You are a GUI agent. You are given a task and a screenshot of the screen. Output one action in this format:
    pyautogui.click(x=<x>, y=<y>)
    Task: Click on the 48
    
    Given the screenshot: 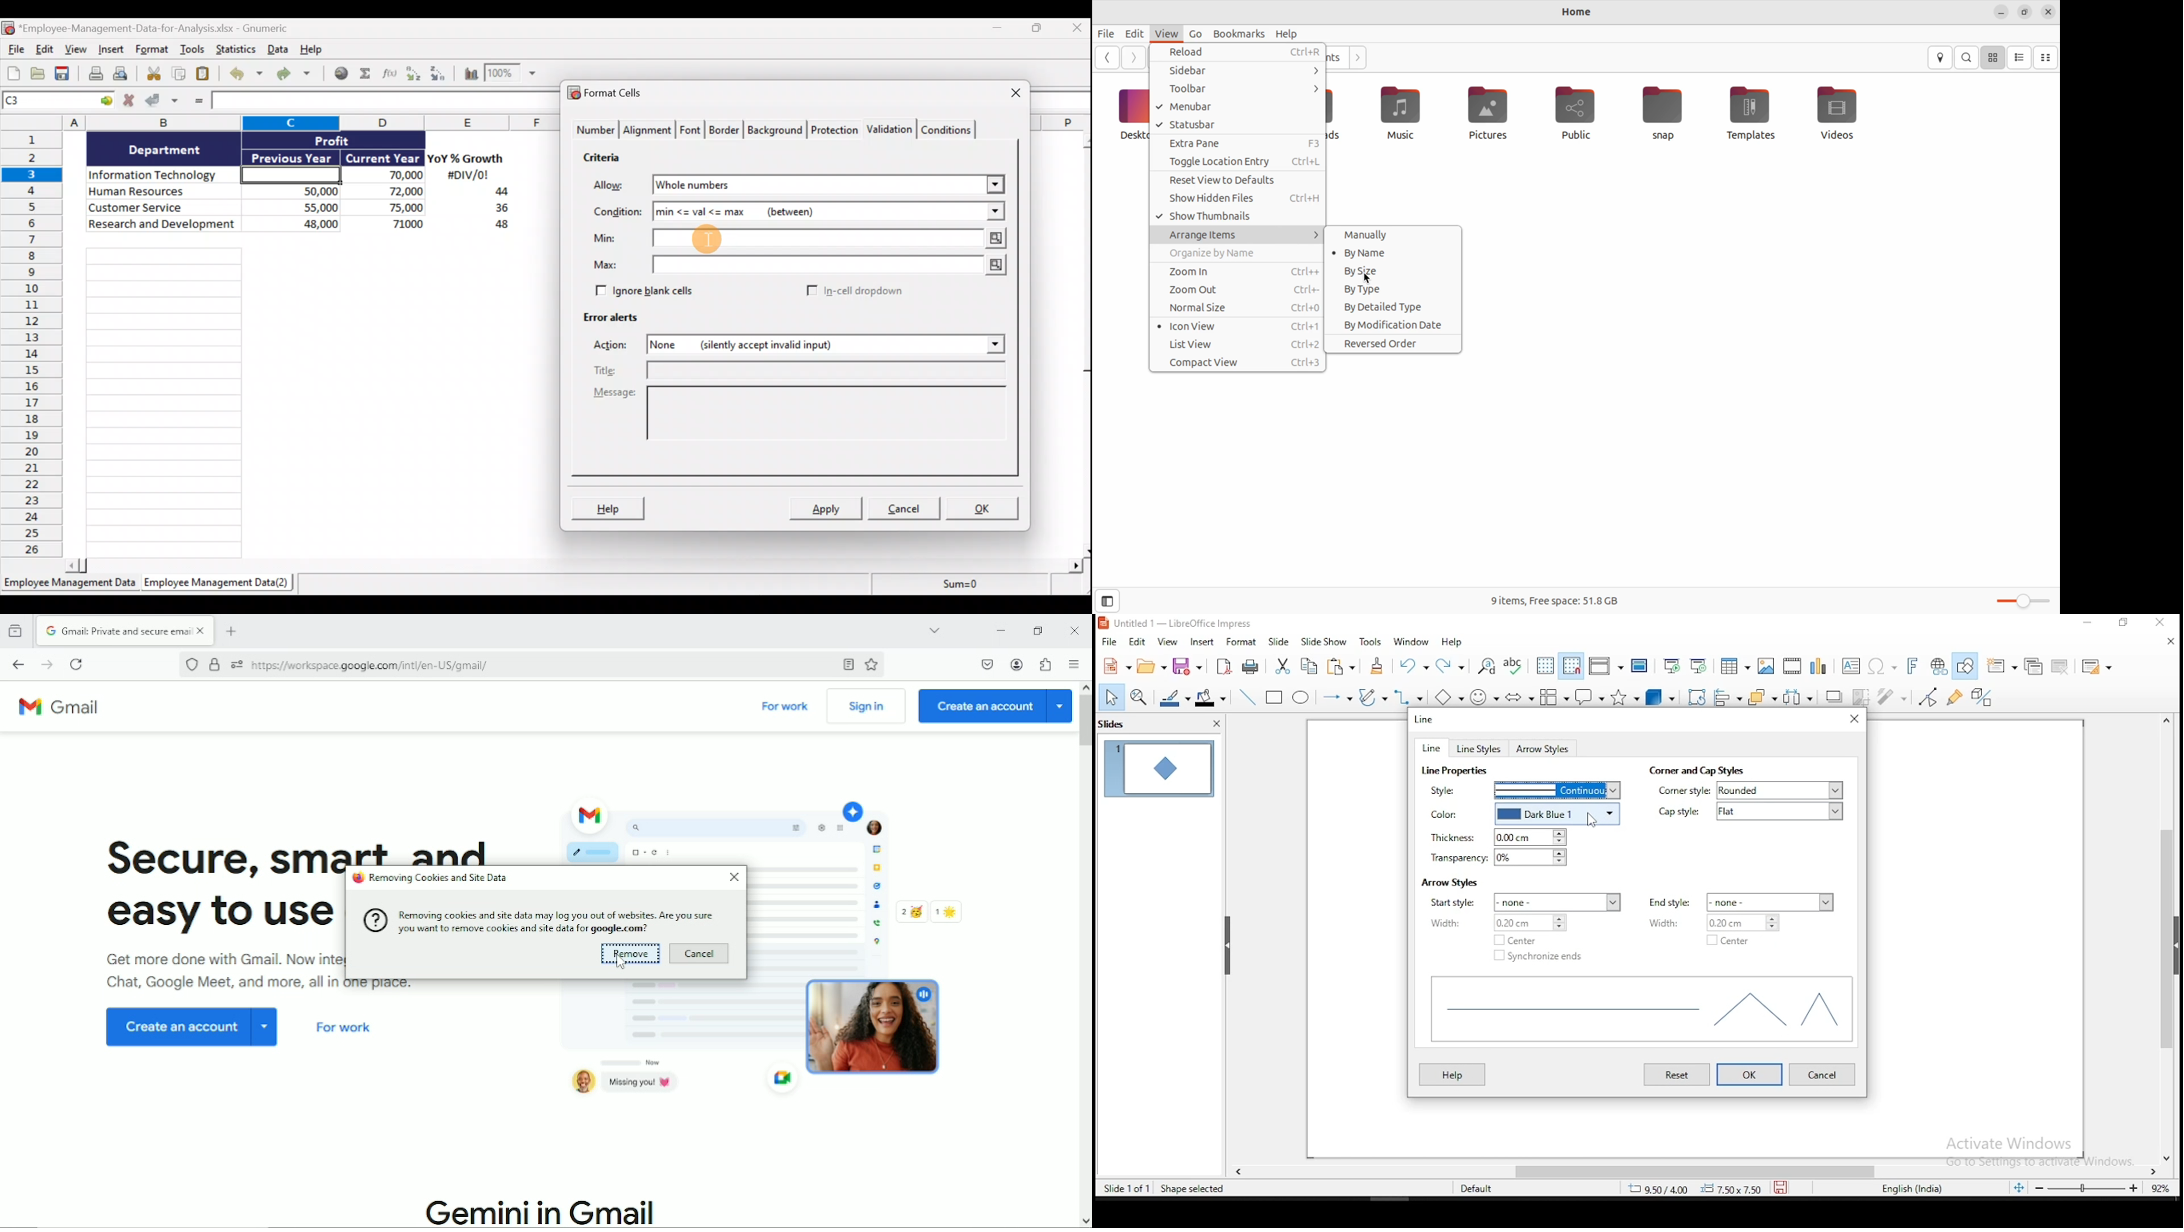 What is the action you would take?
    pyautogui.click(x=496, y=226)
    